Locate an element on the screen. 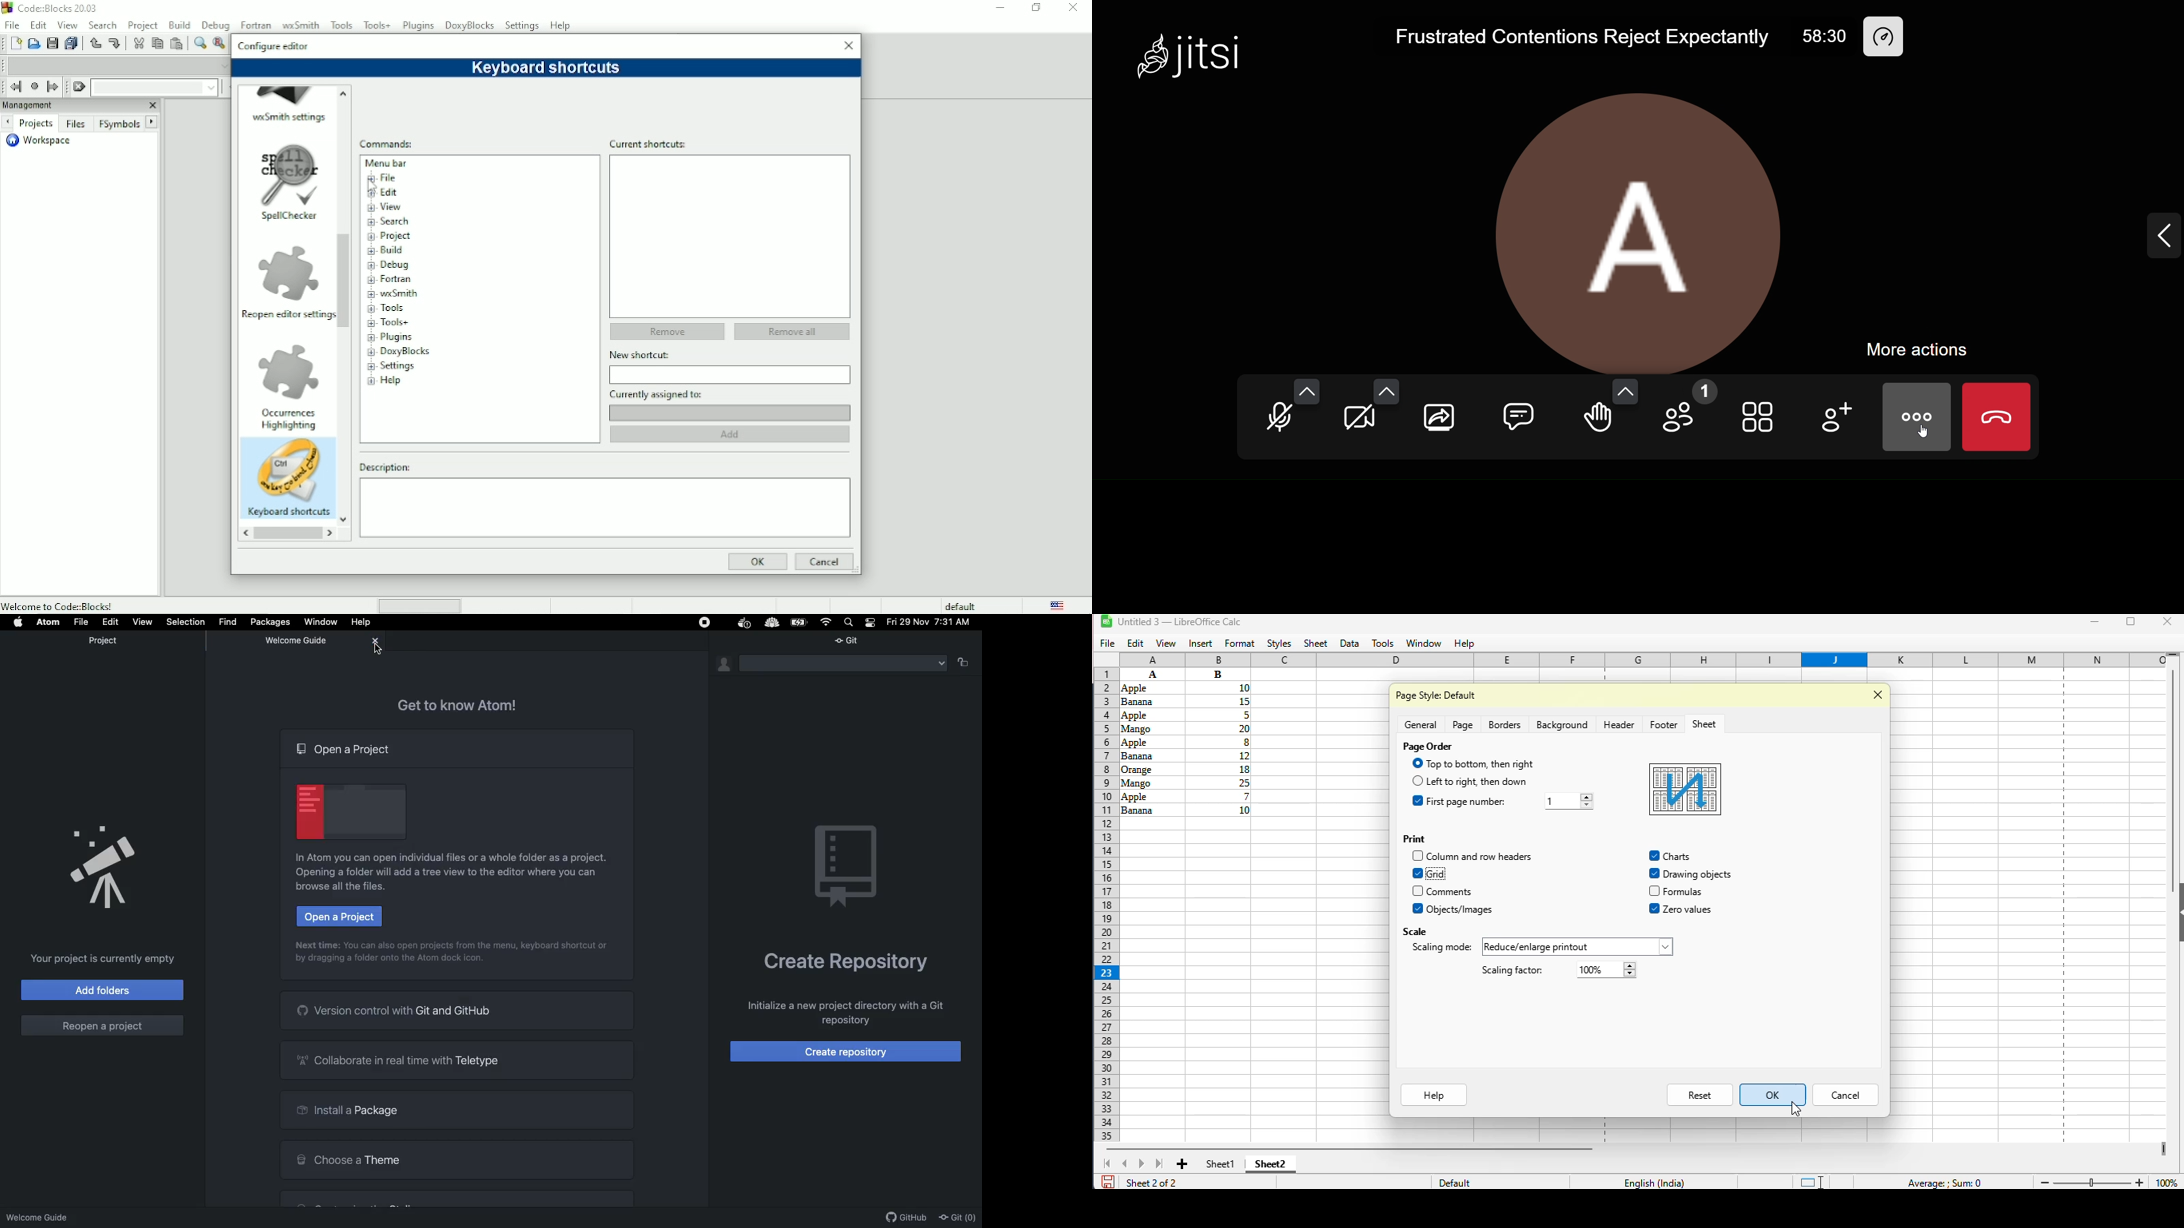 This screenshot has width=2184, height=1232. zoom in is located at coordinates (2140, 1182).